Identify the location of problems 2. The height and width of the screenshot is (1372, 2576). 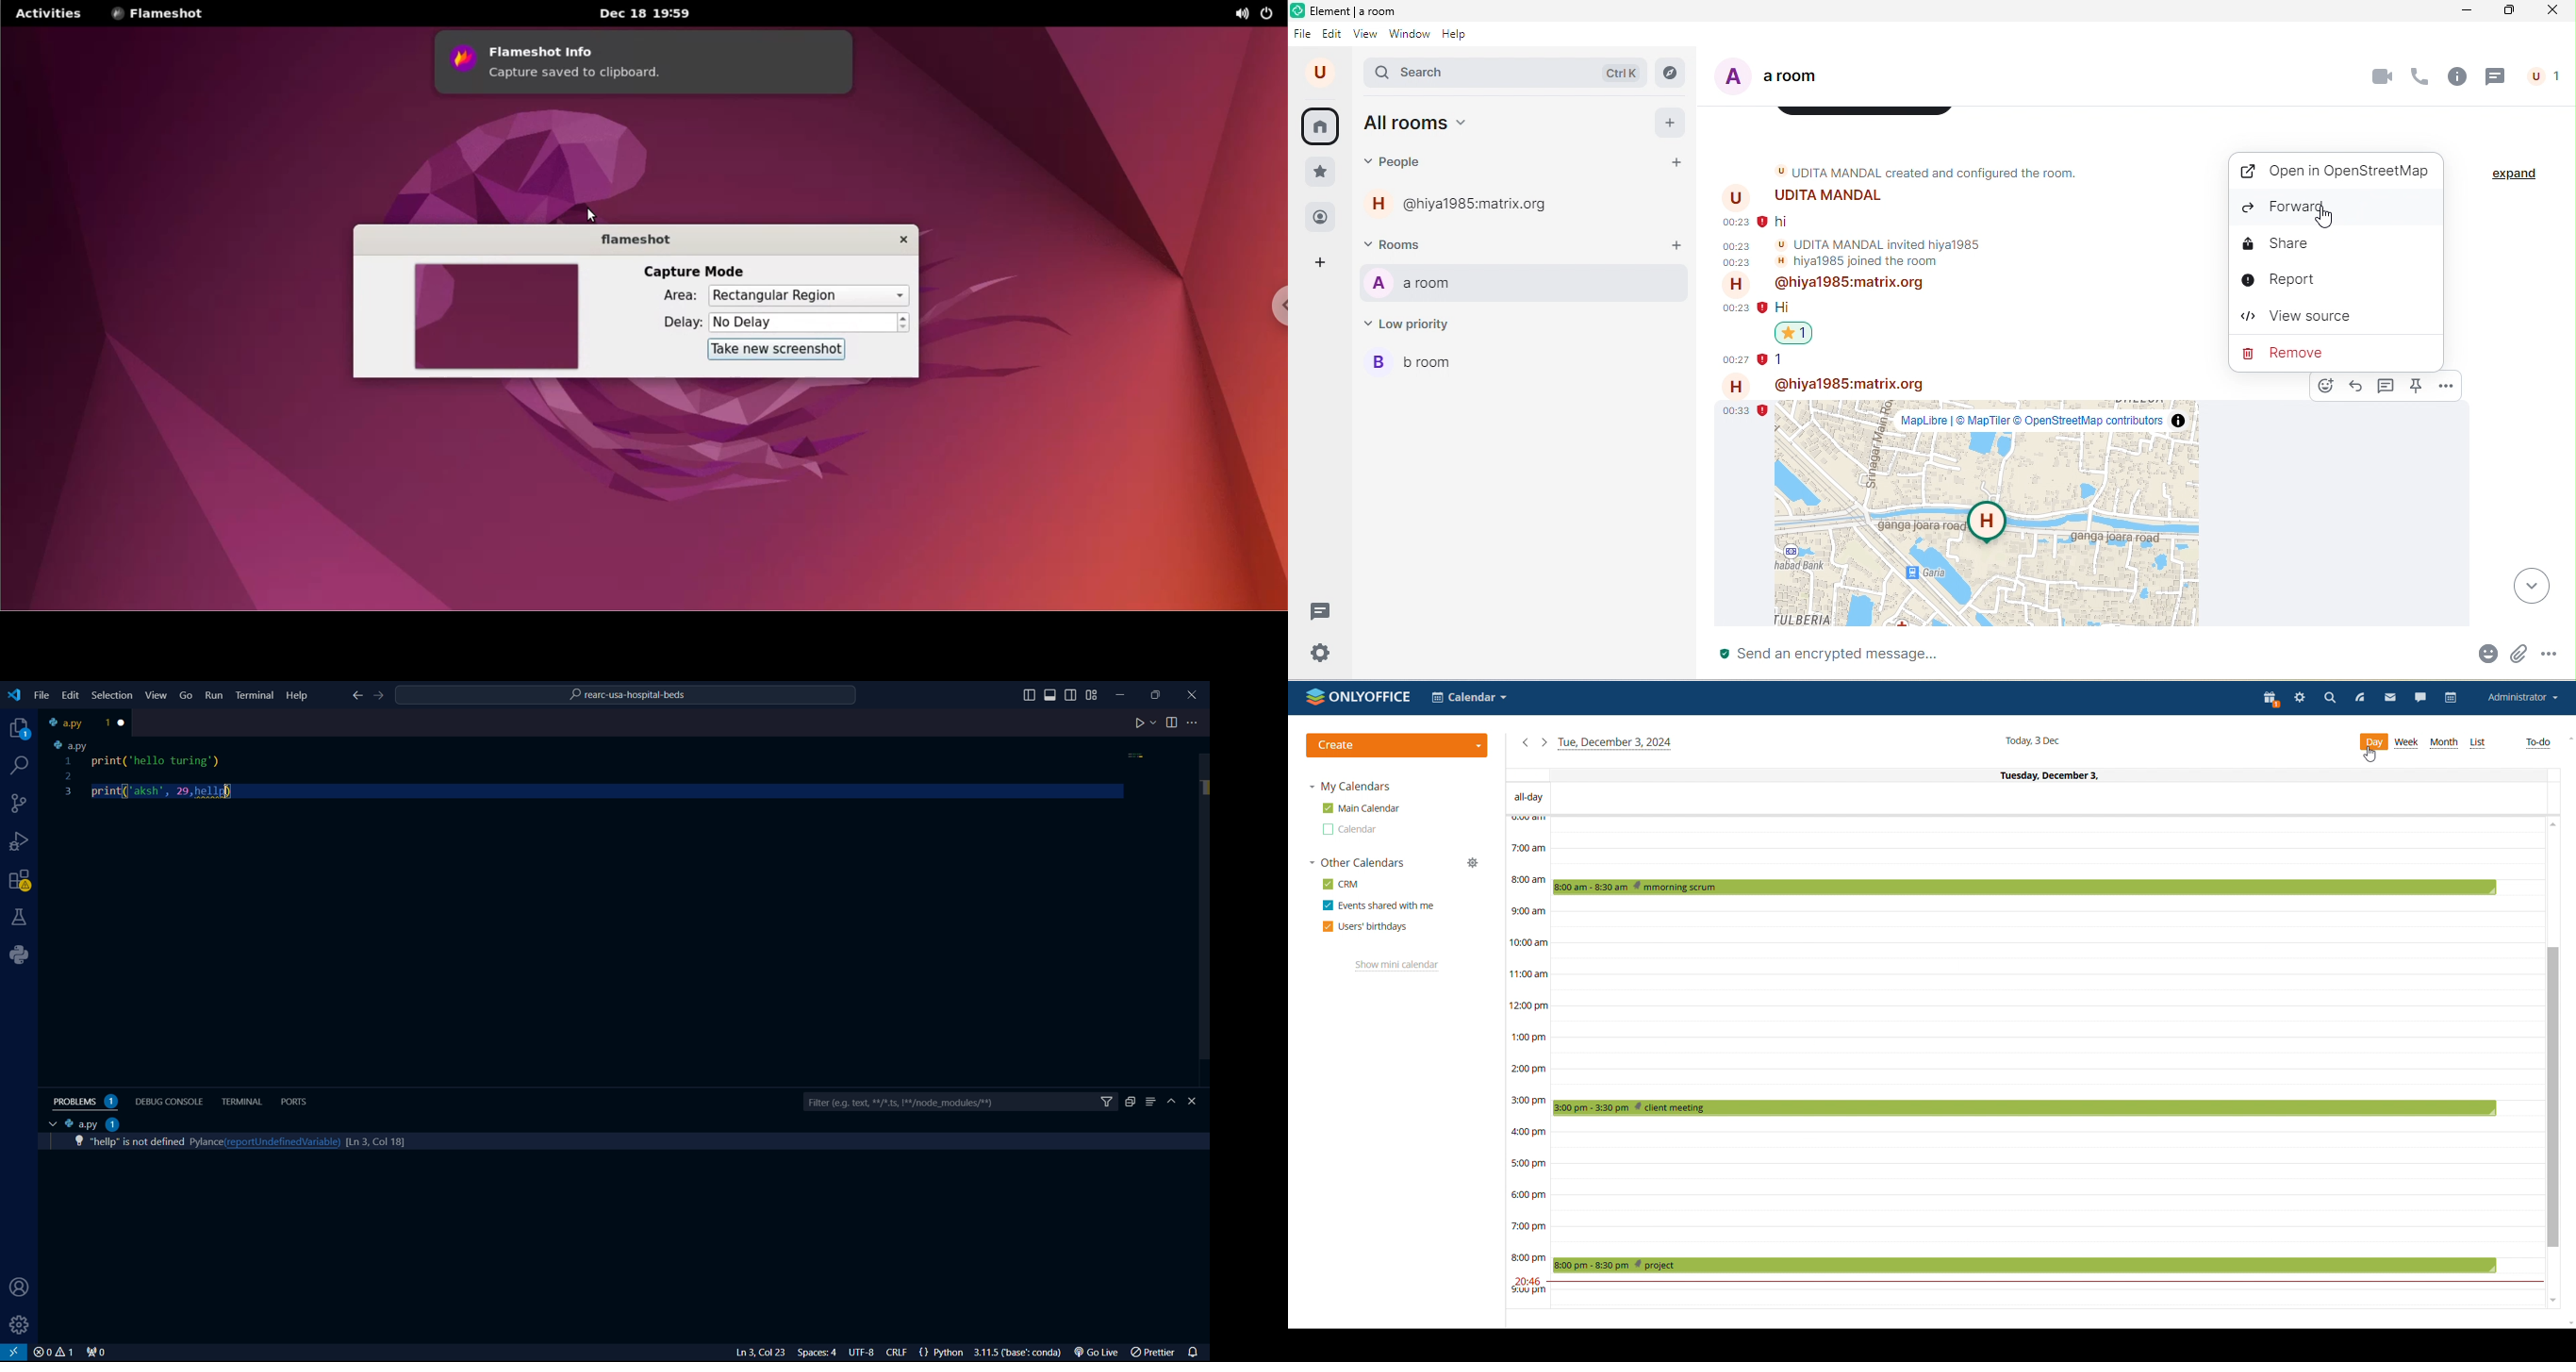
(88, 1102).